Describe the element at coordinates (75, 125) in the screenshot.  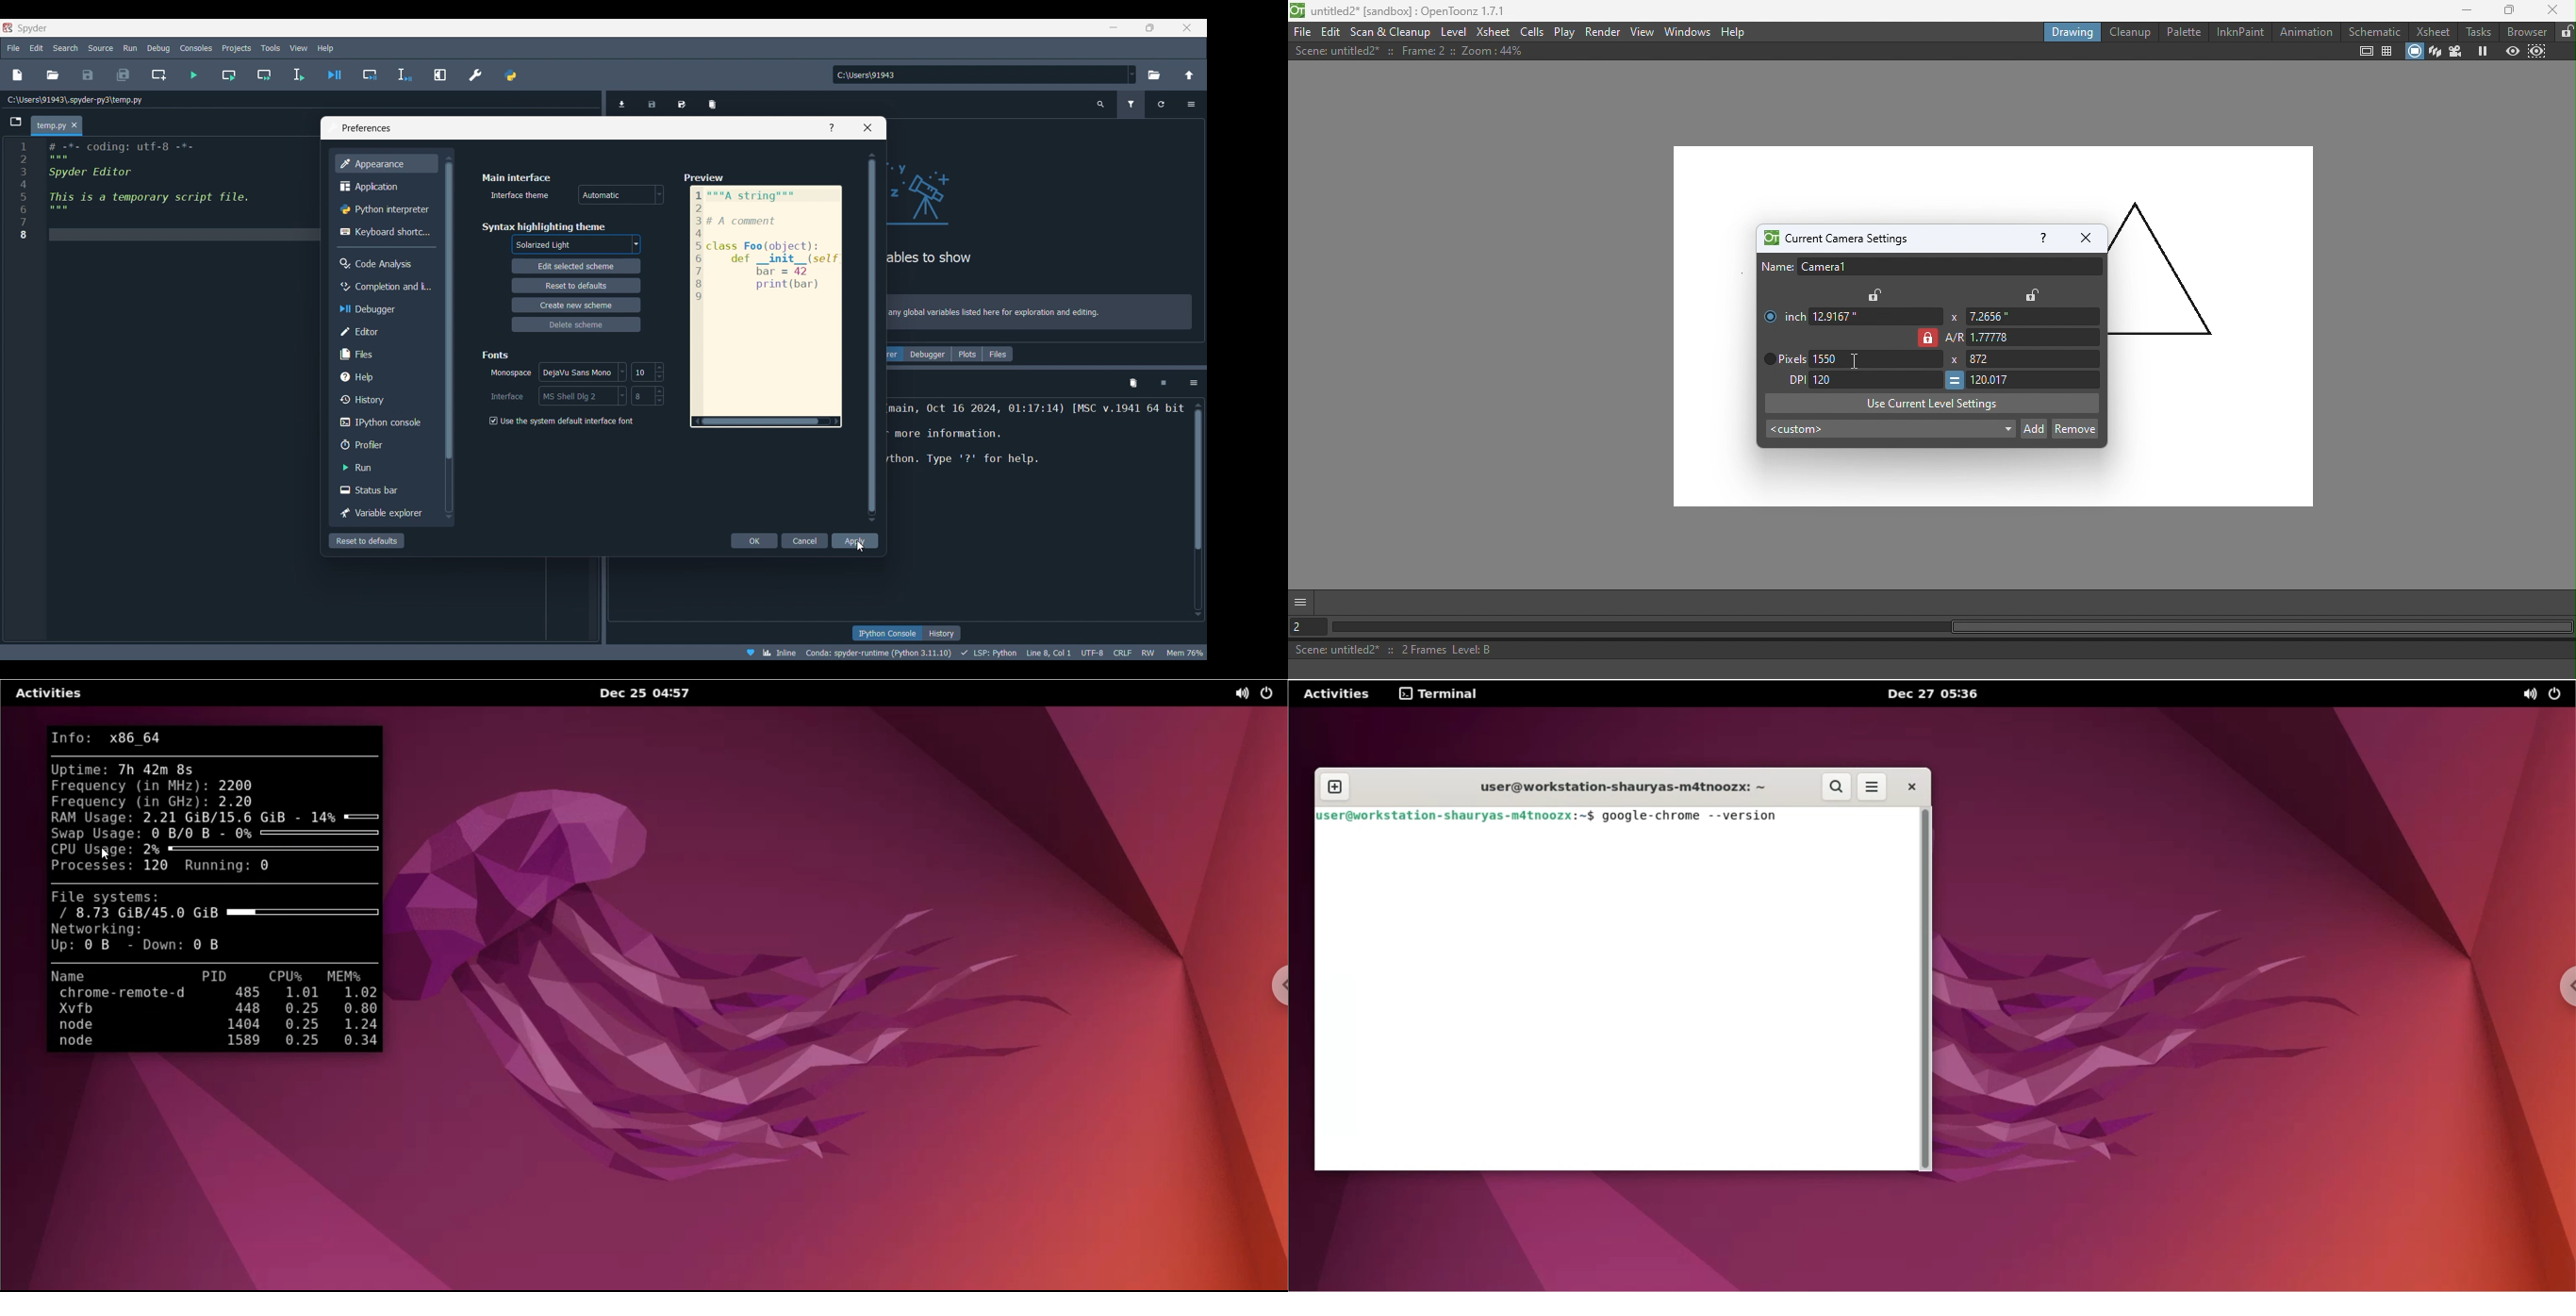
I see `Close` at that location.